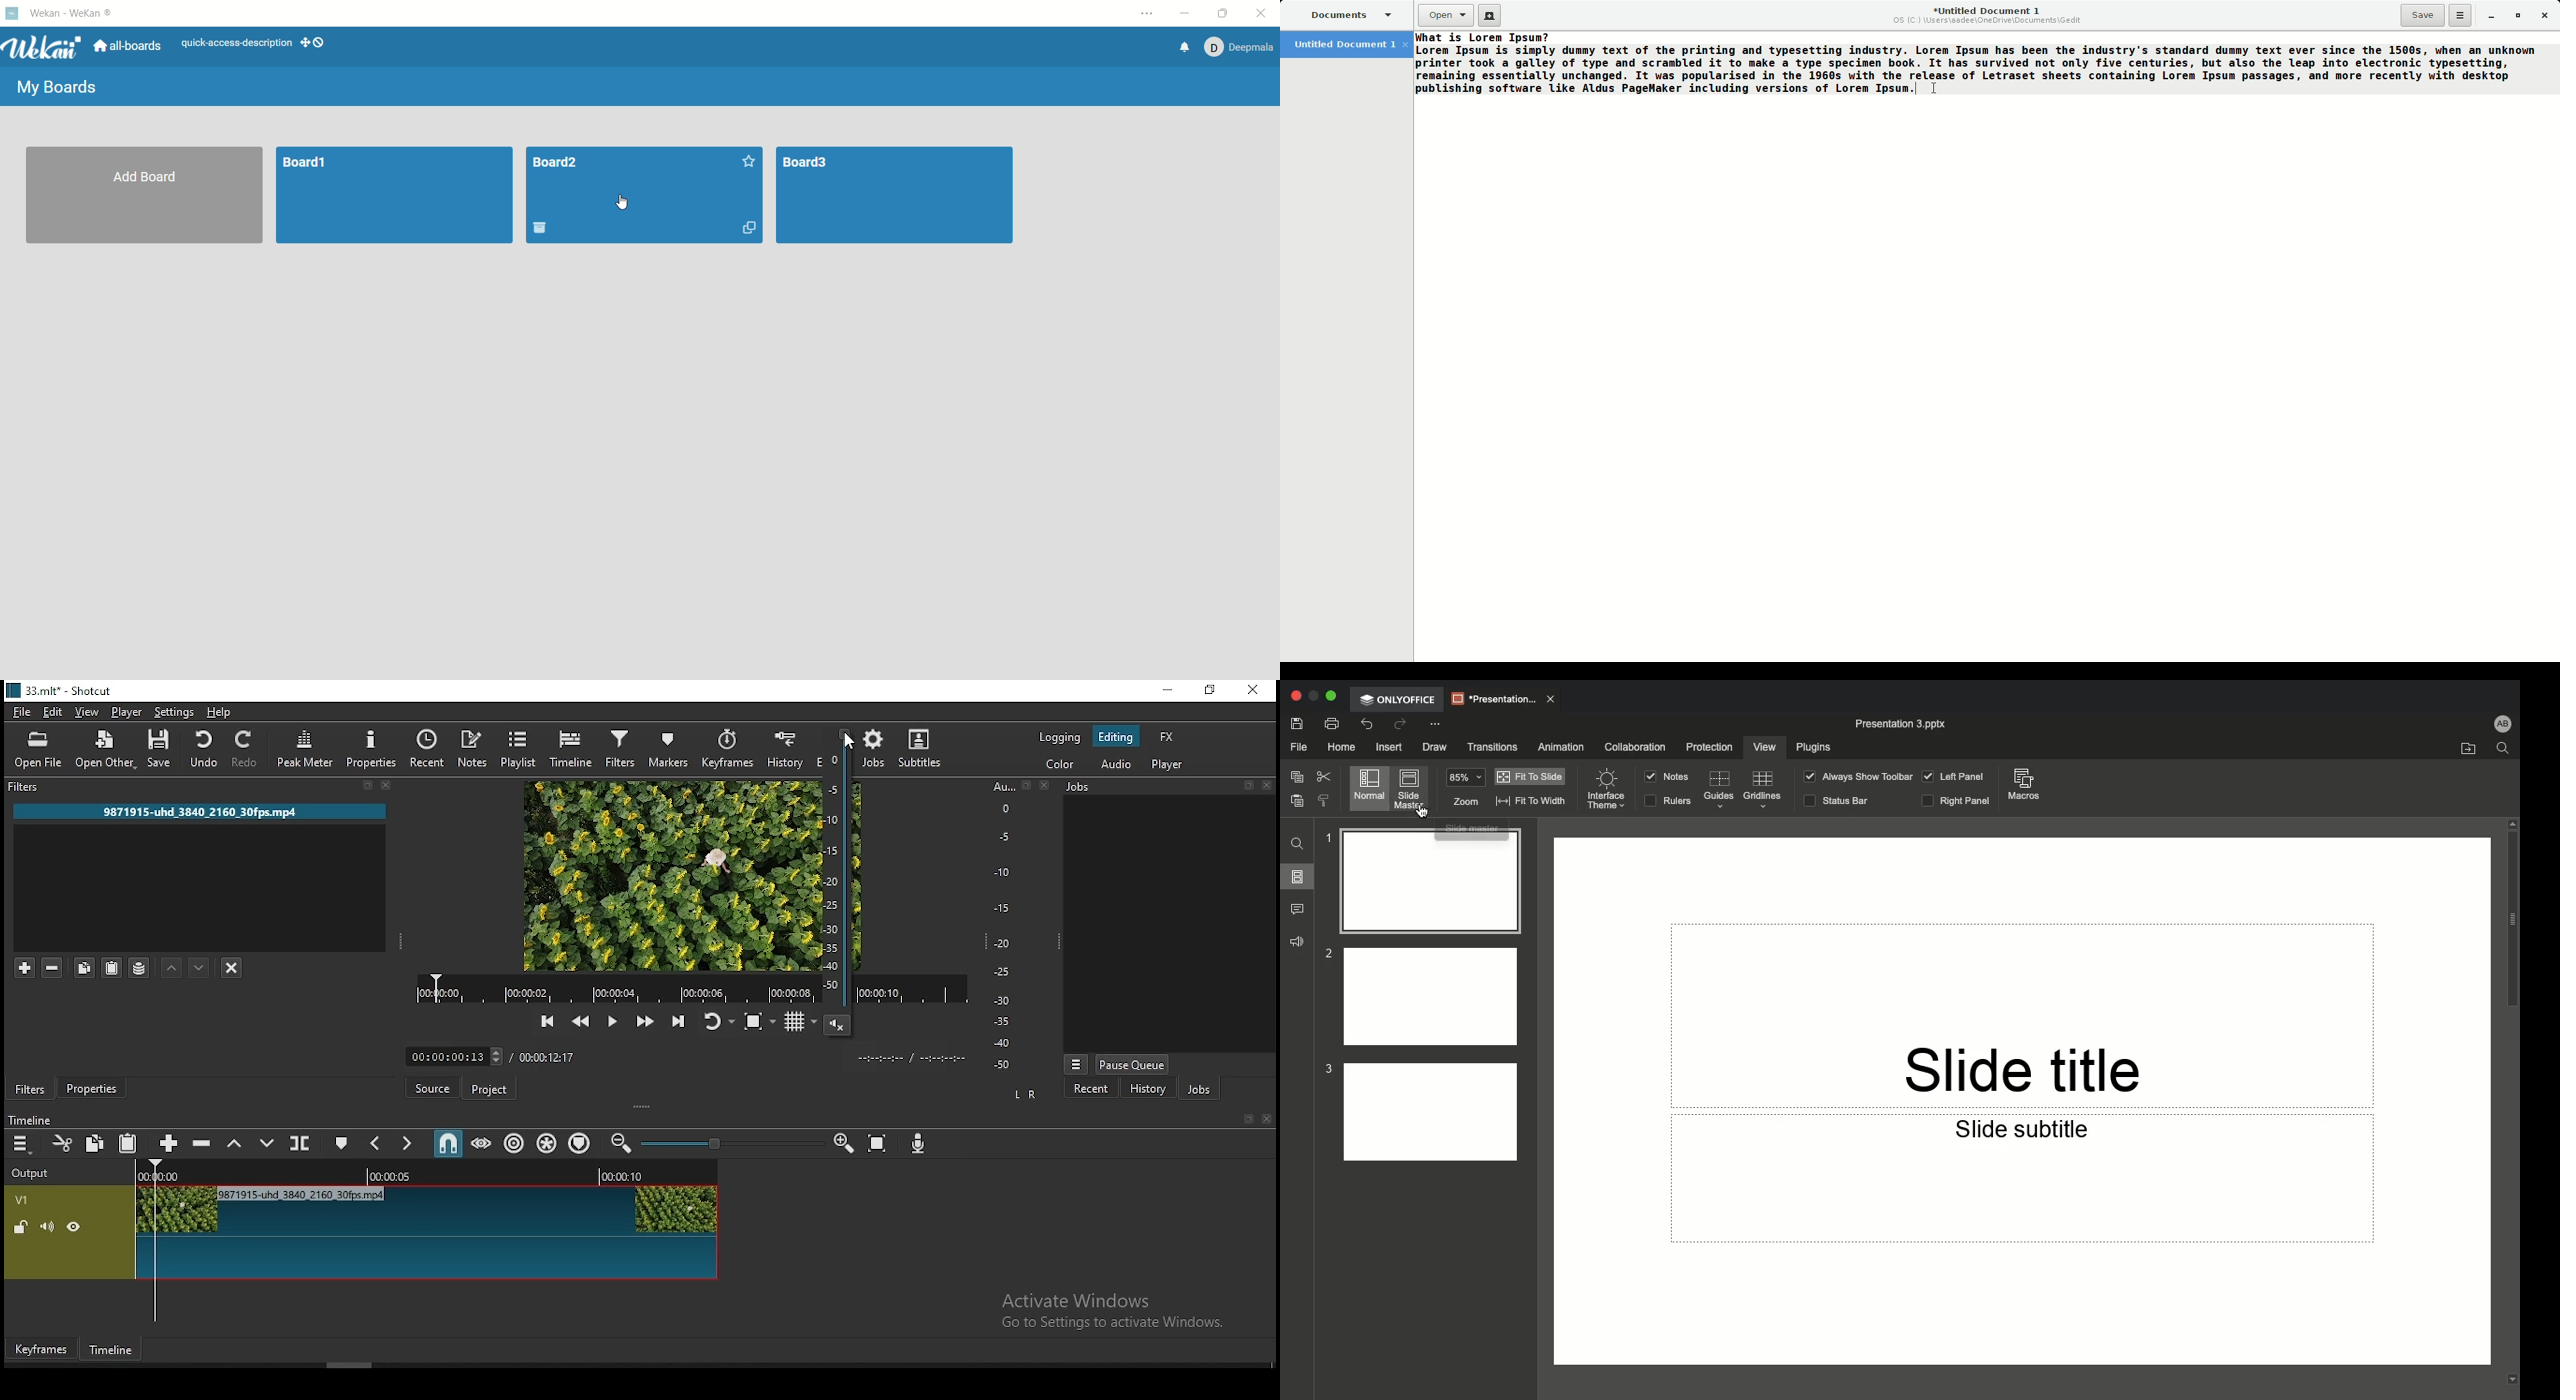  Describe the element at coordinates (1297, 876) in the screenshot. I see `Slides` at that location.